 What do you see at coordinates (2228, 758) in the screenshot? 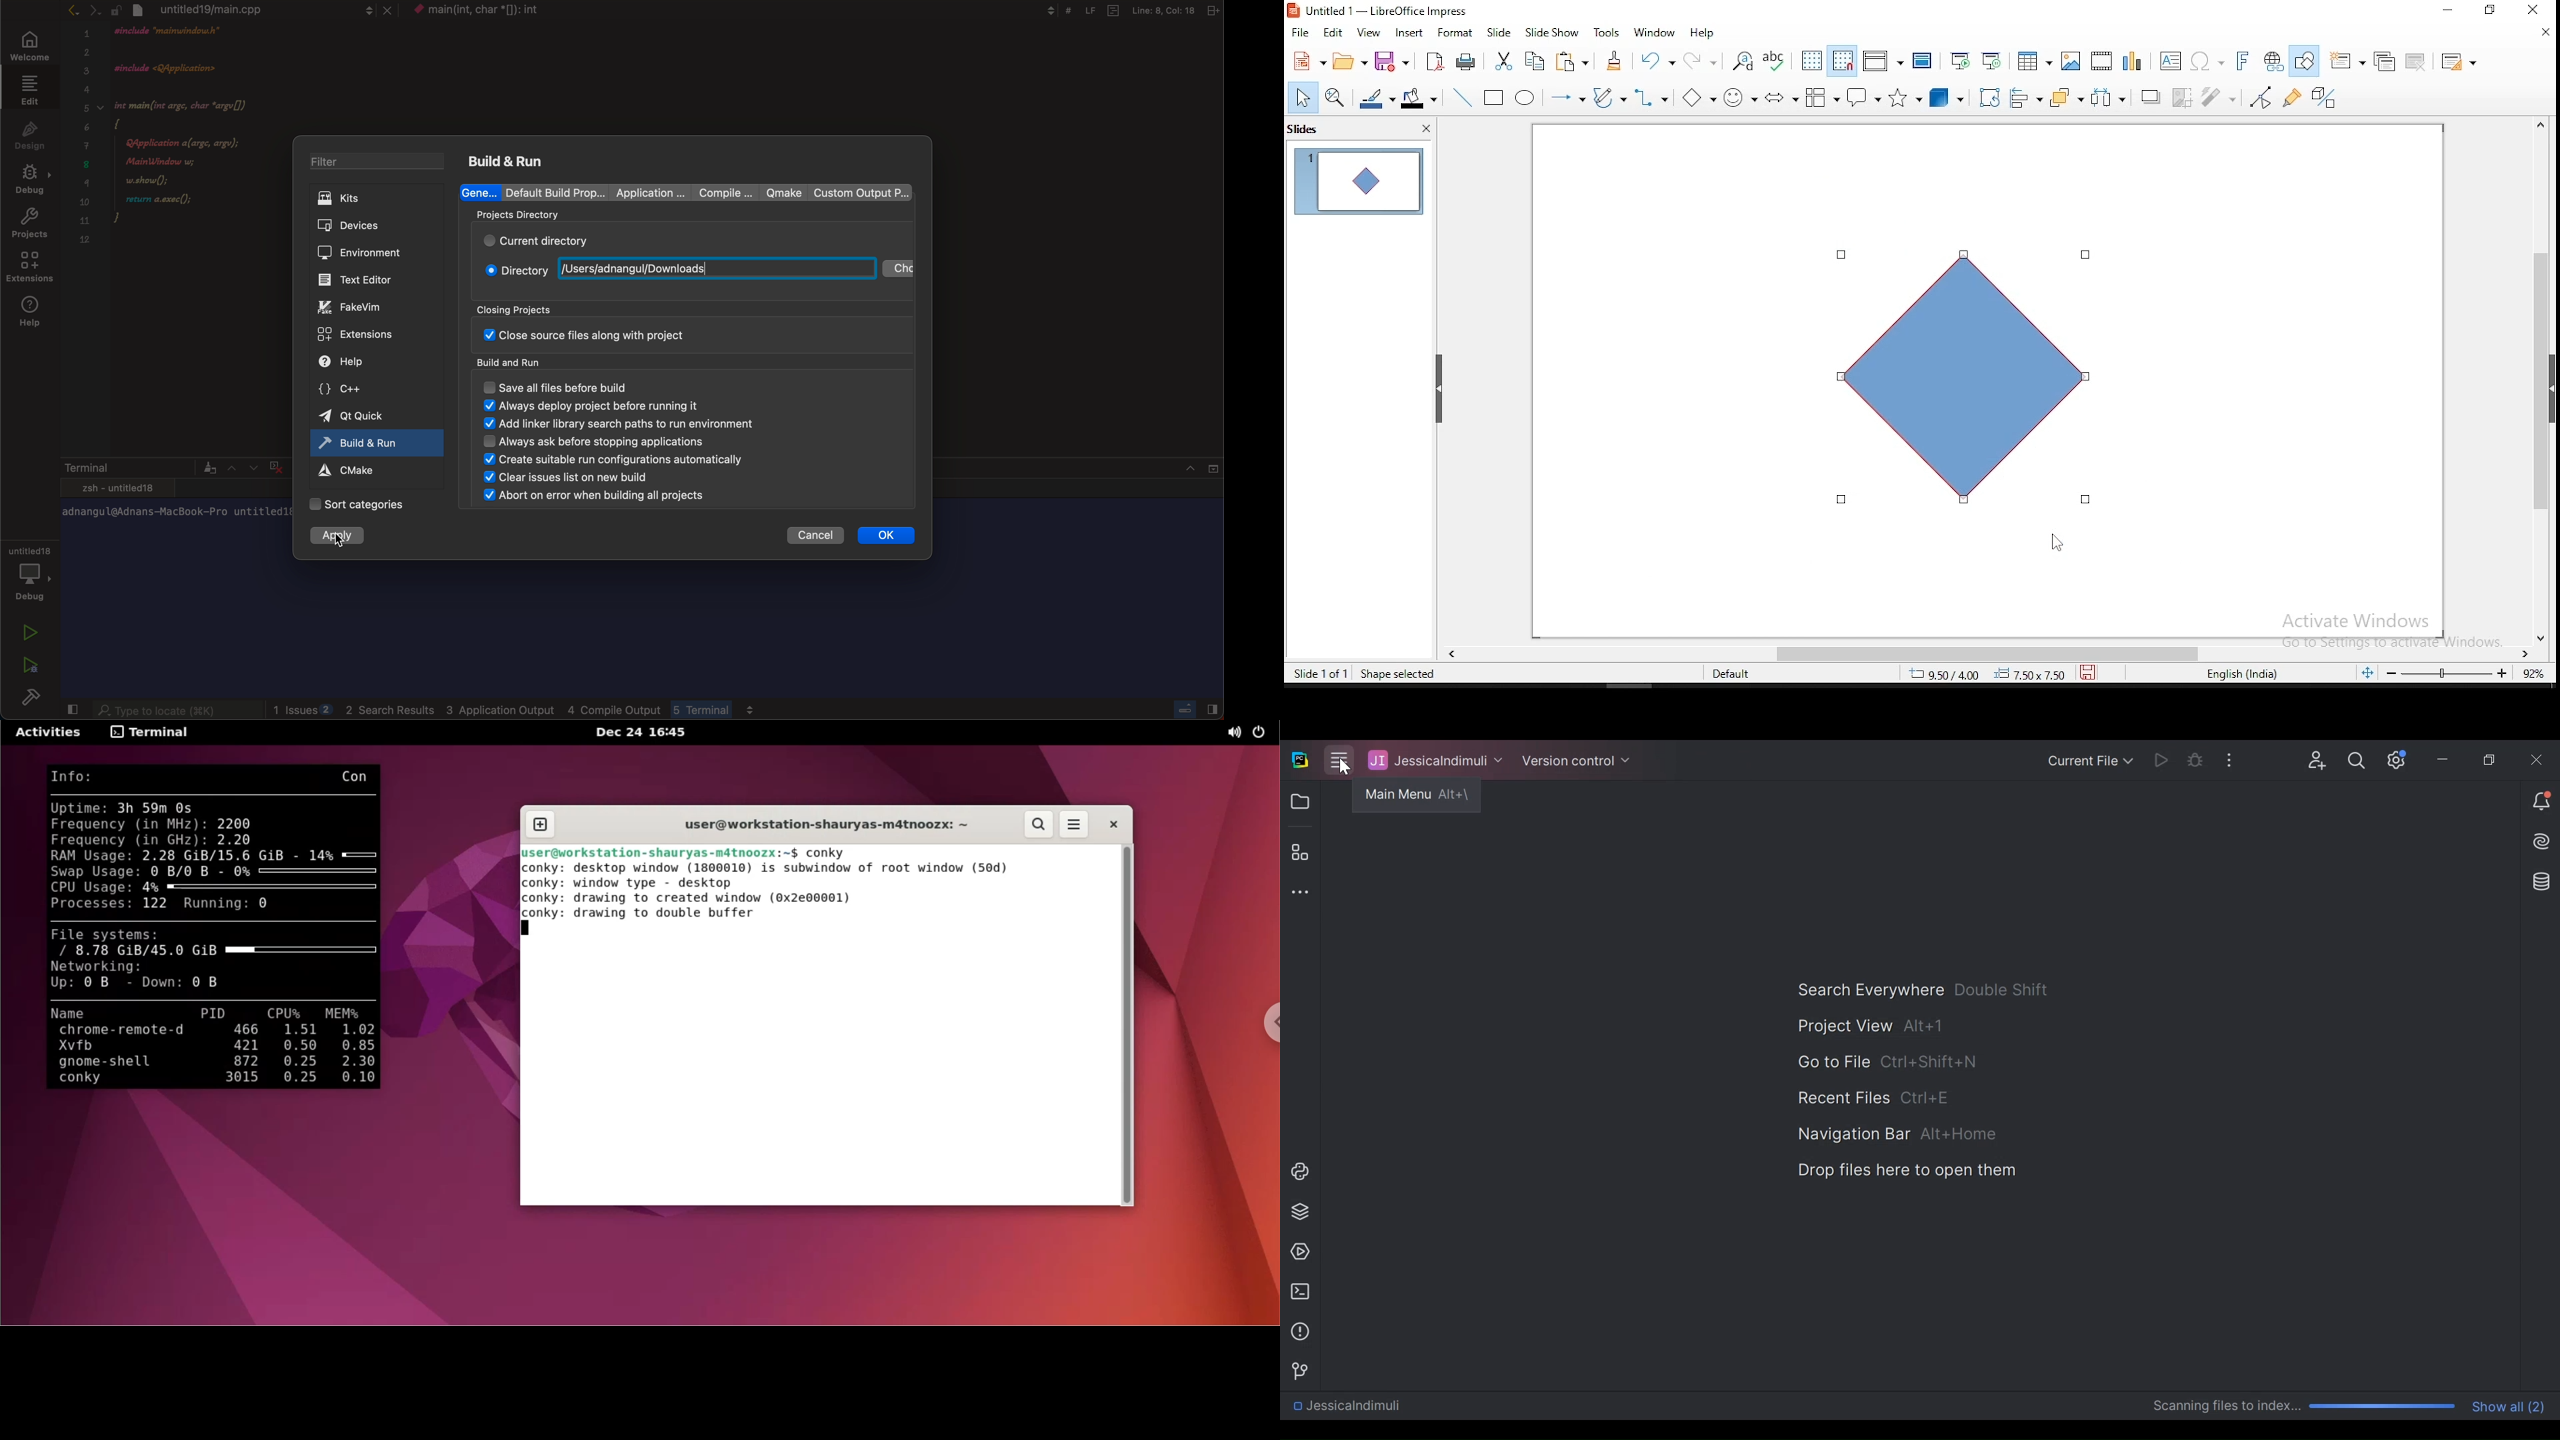
I see `More` at bounding box center [2228, 758].